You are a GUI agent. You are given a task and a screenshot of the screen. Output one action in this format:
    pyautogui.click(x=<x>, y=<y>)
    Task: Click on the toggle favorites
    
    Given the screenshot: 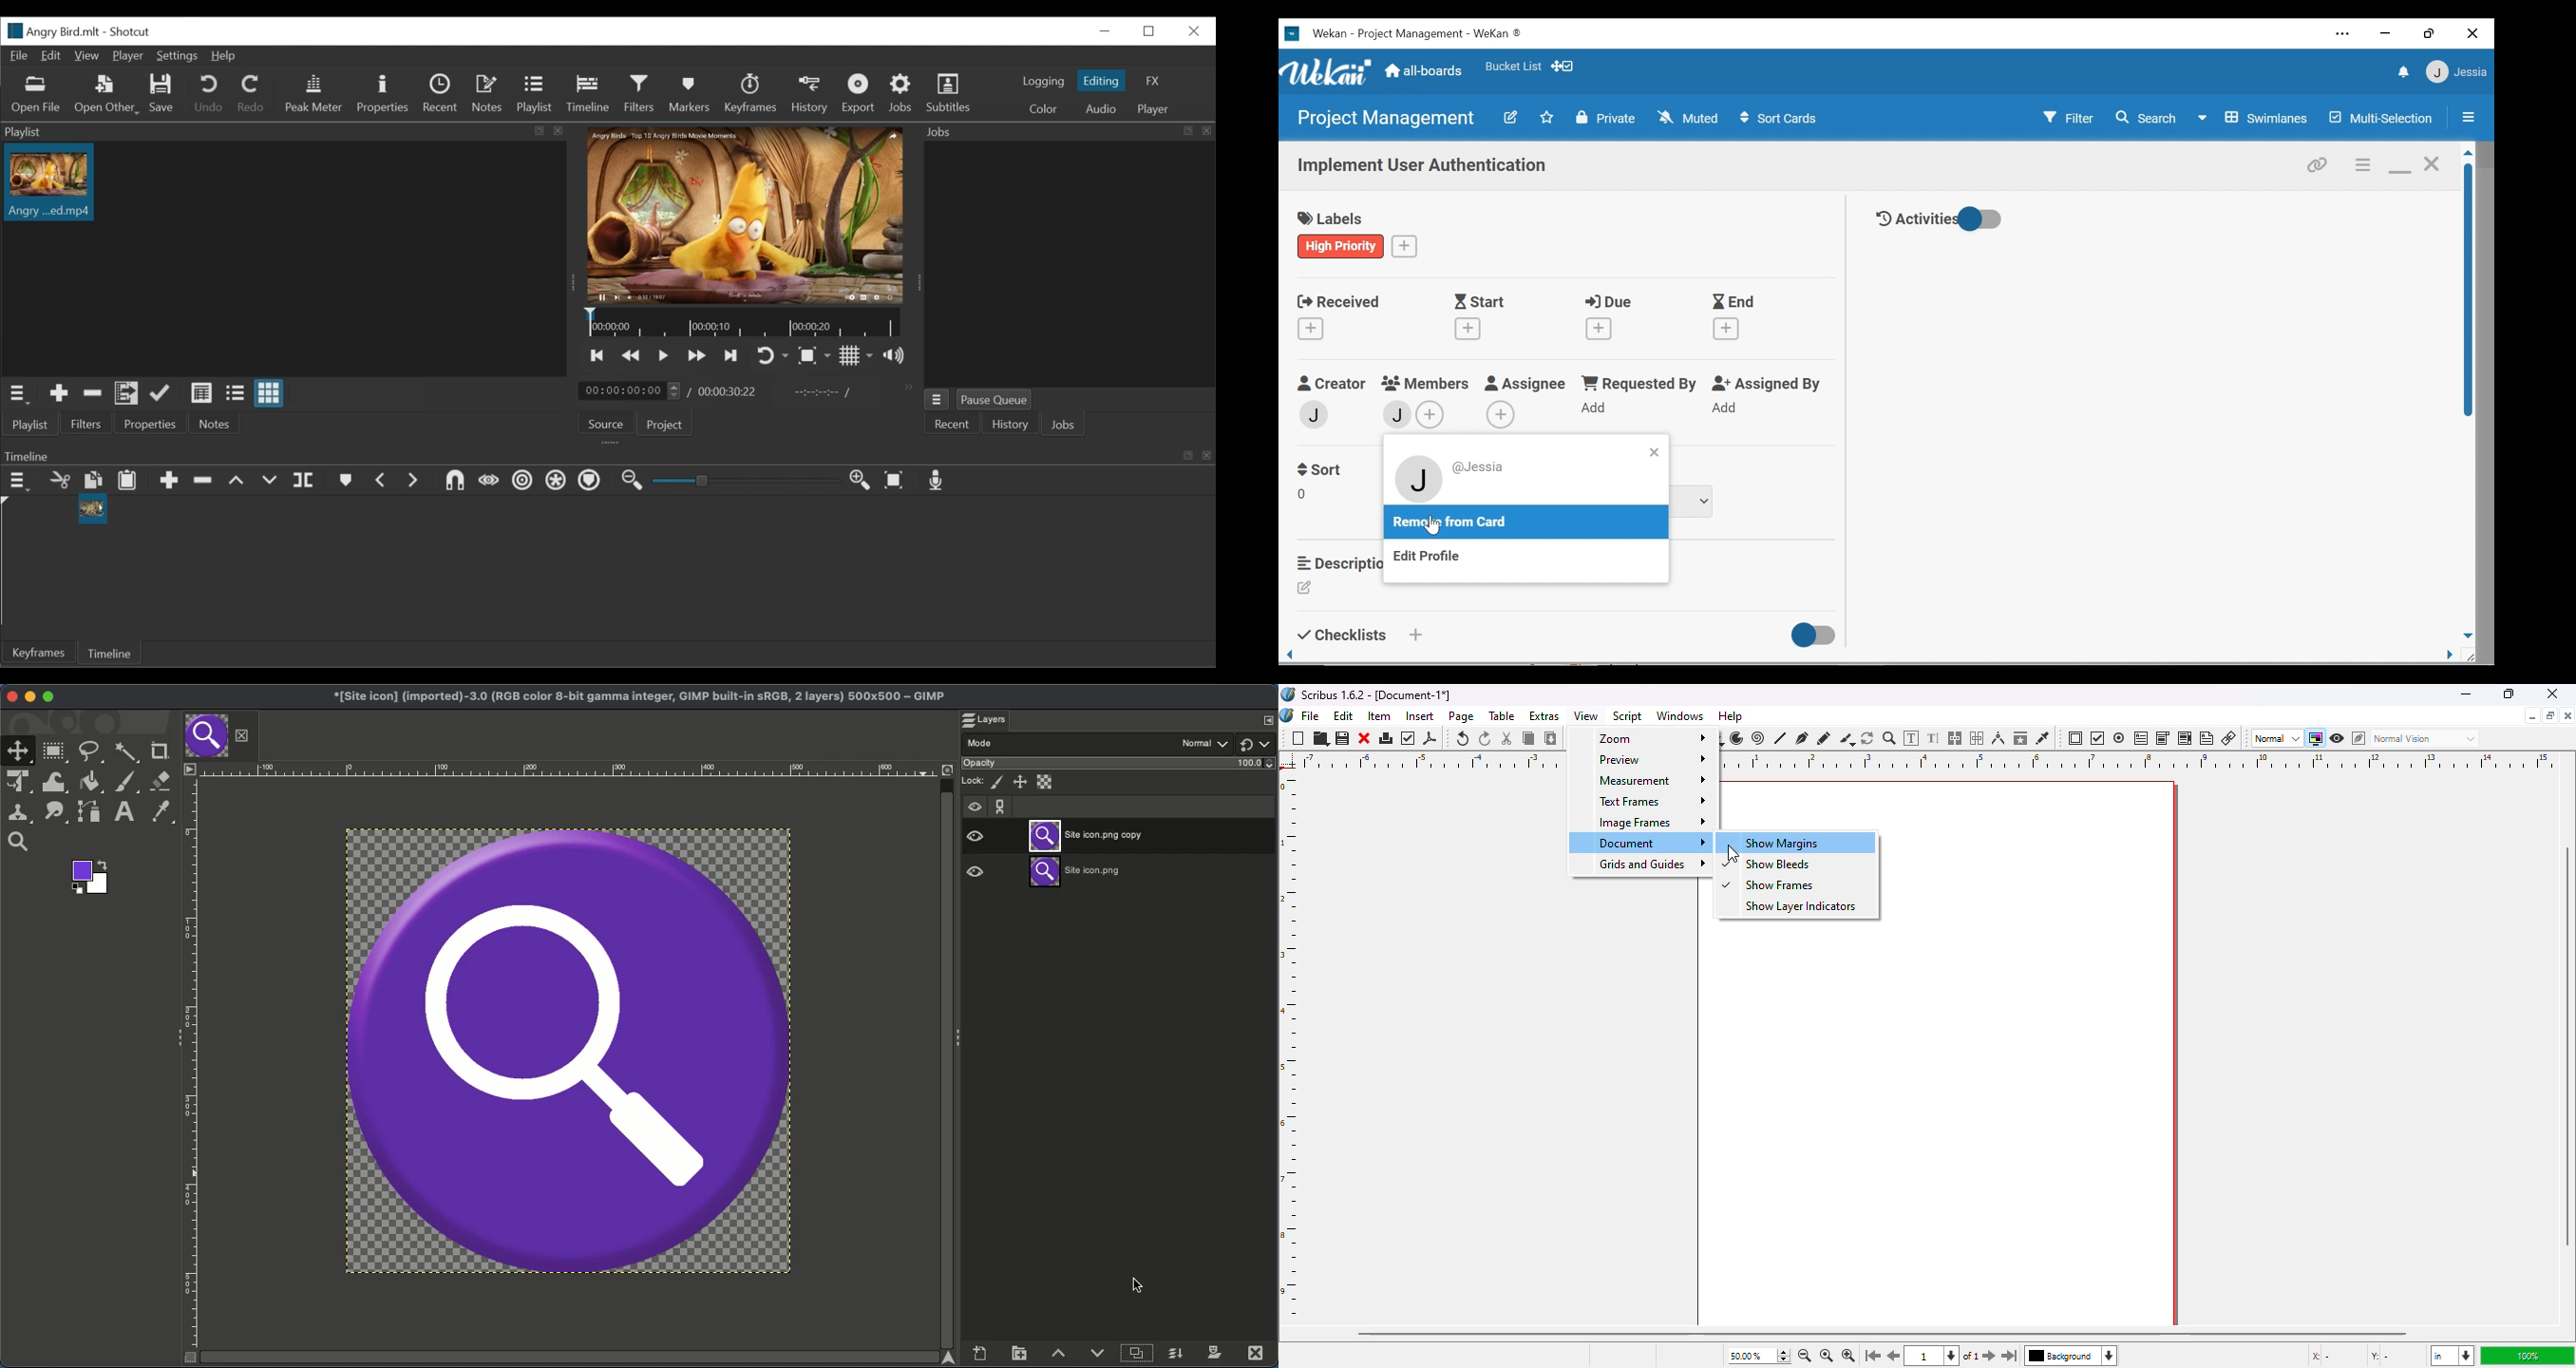 What is the action you would take?
    pyautogui.click(x=1545, y=118)
    